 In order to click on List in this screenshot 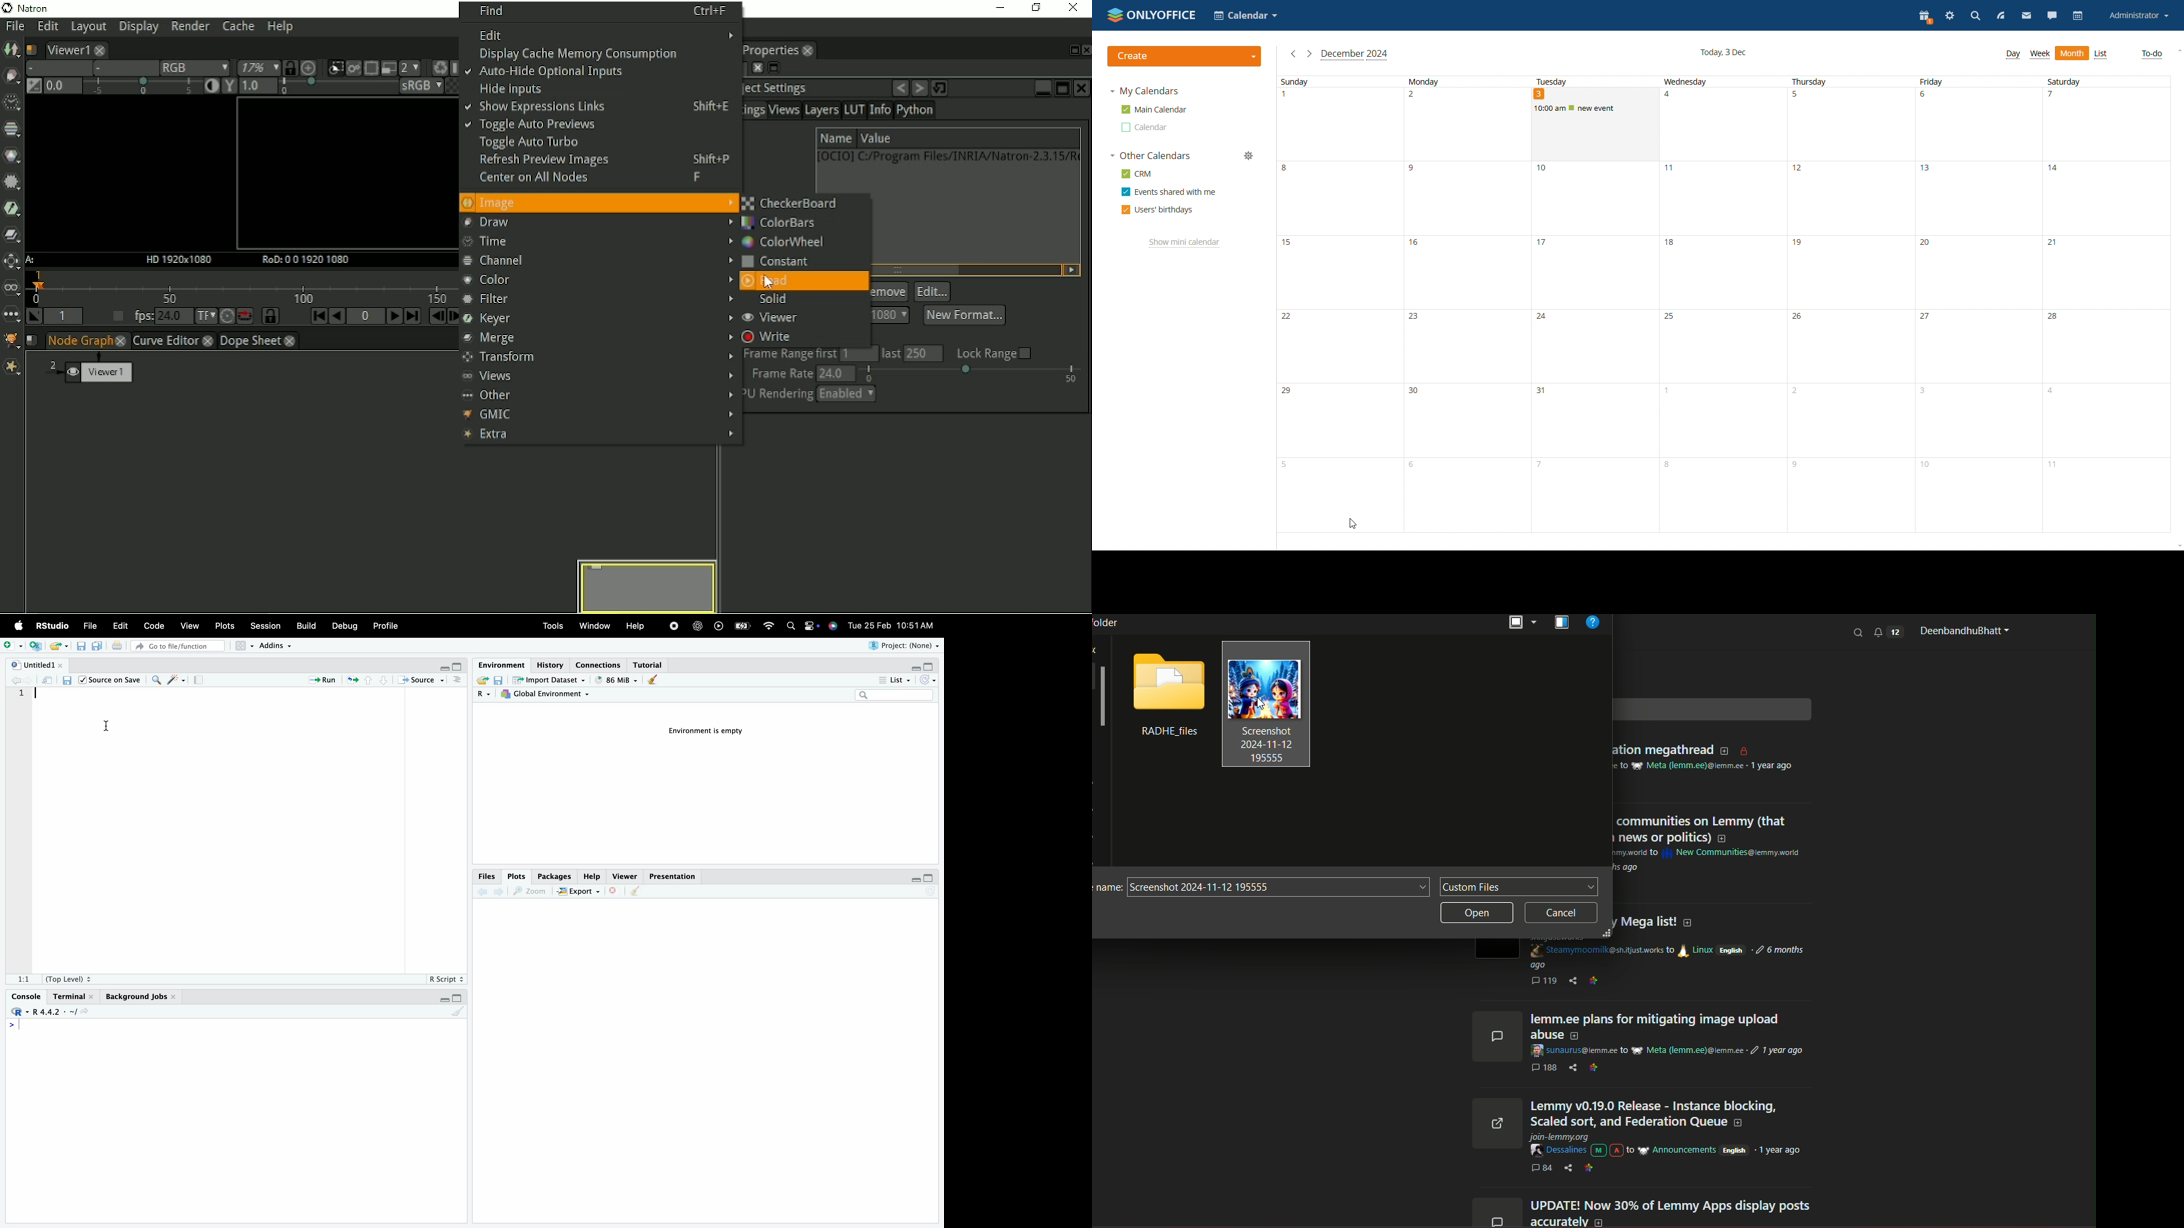, I will do `click(891, 679)`.